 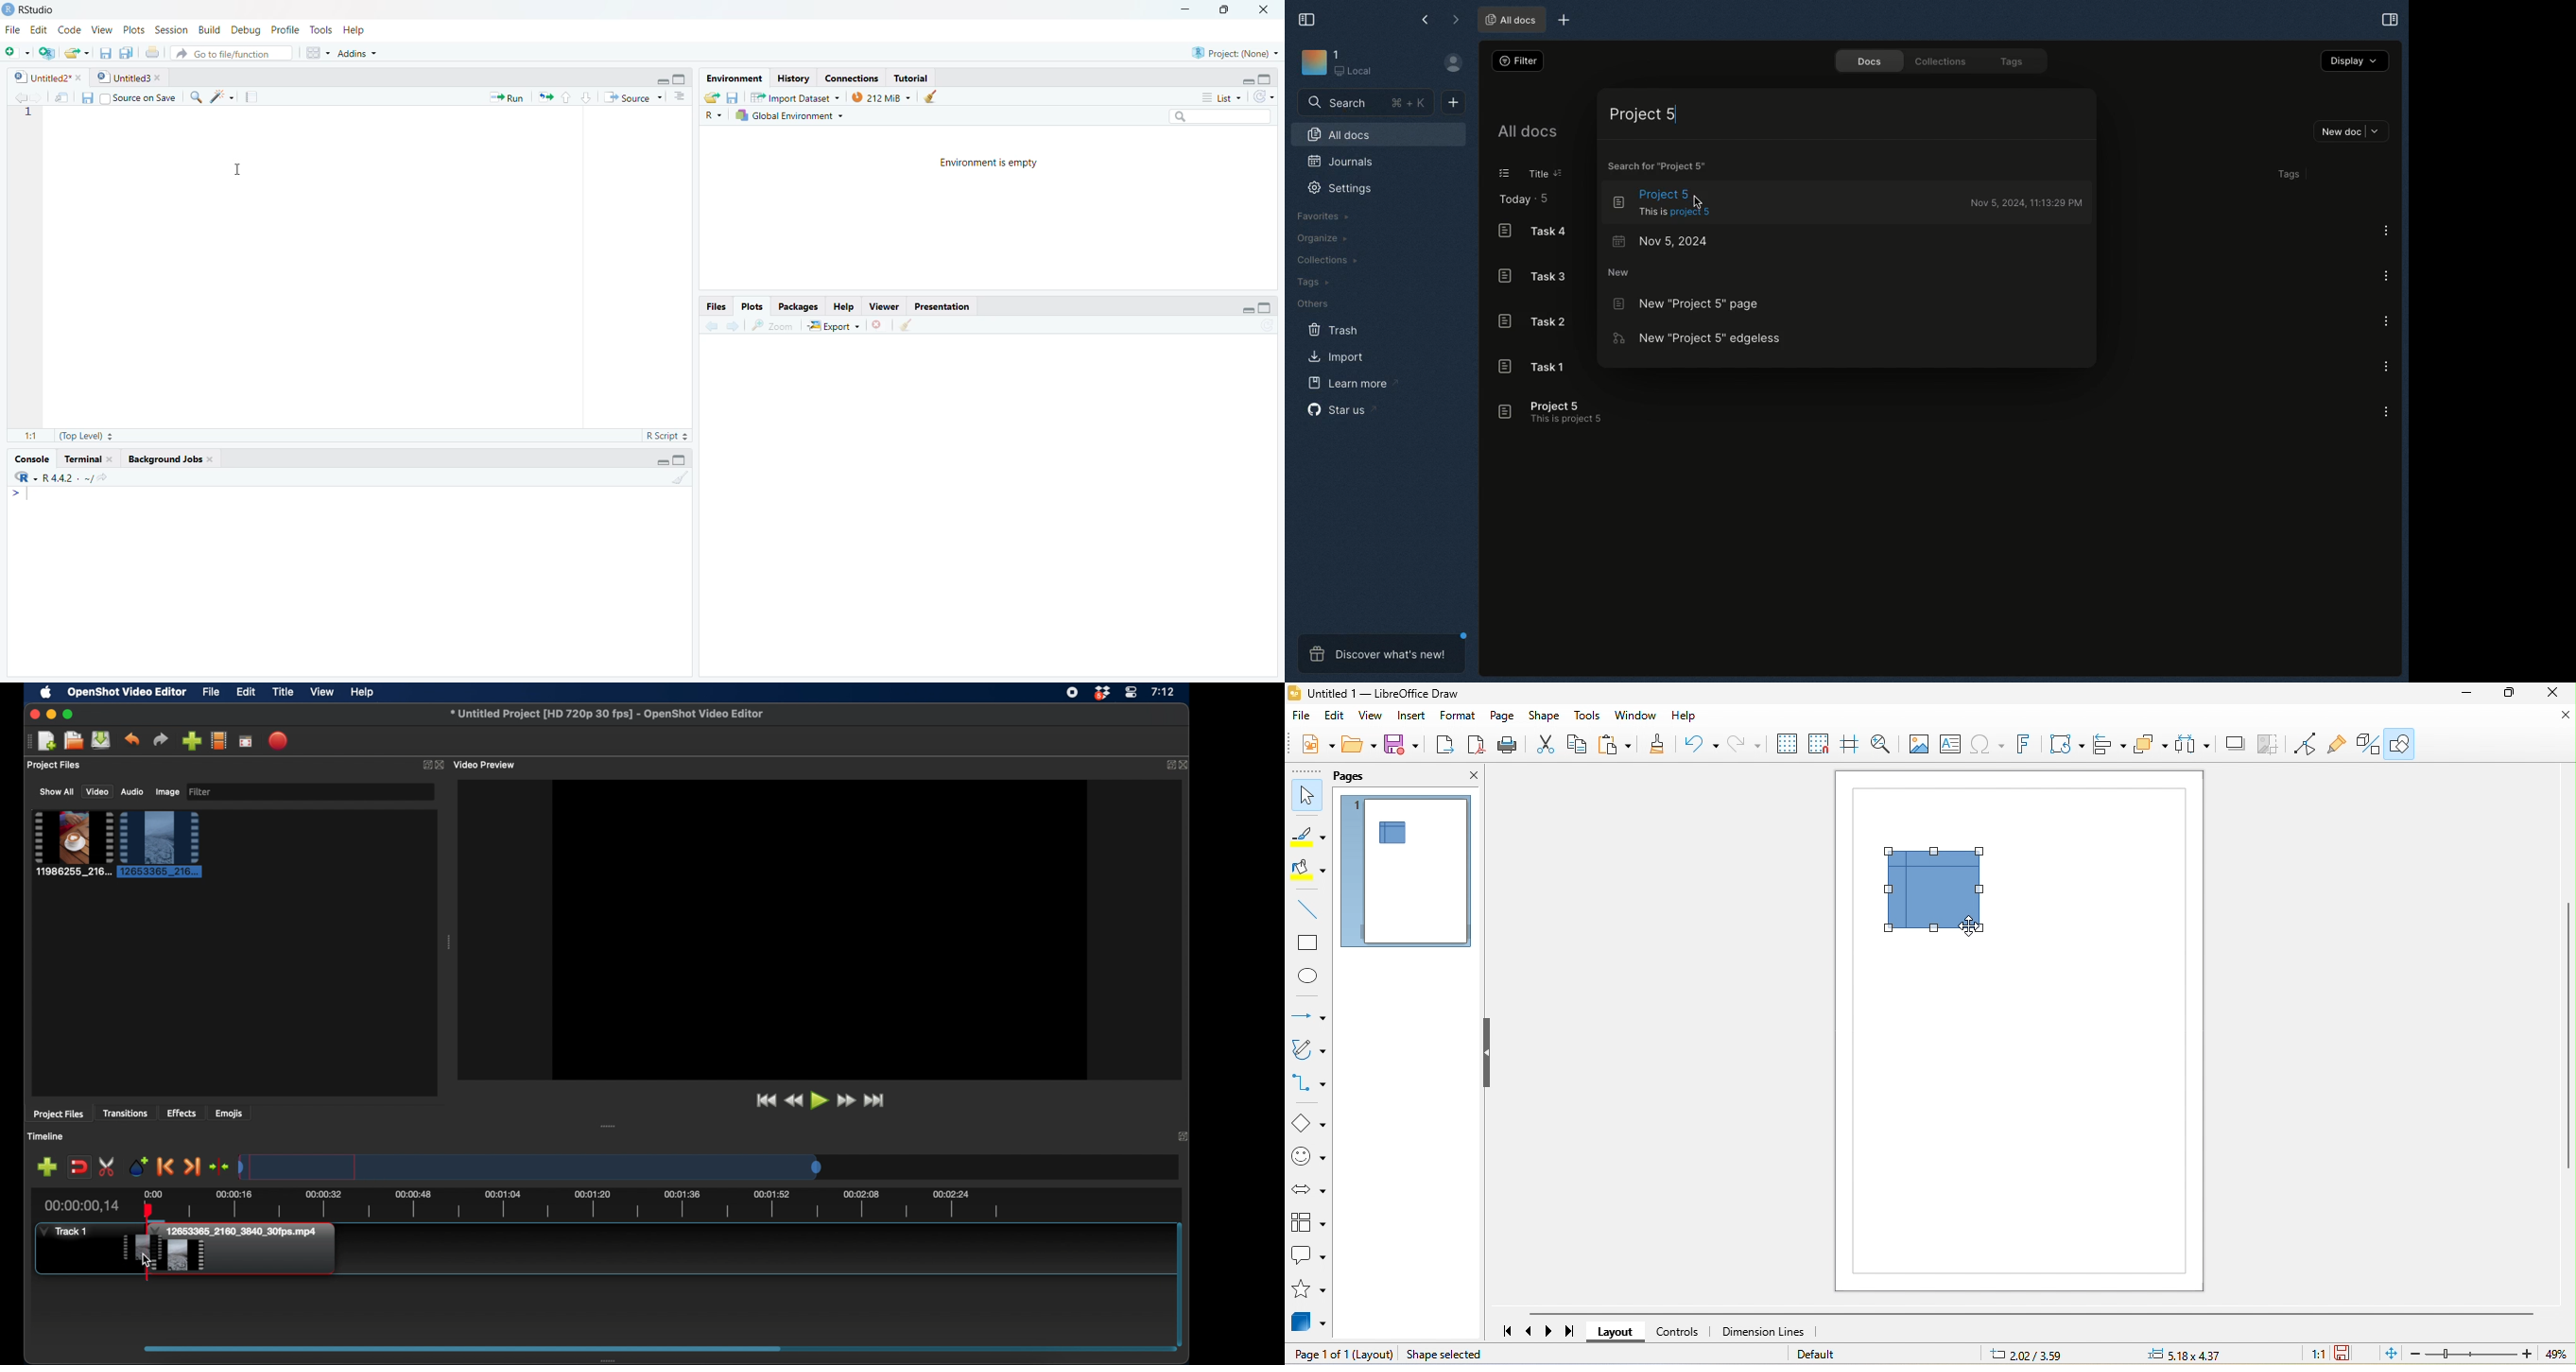 What do you see at coordinates (1265, 98) in the screenshot?
I see `redo` at bounding box center [1265, 98].